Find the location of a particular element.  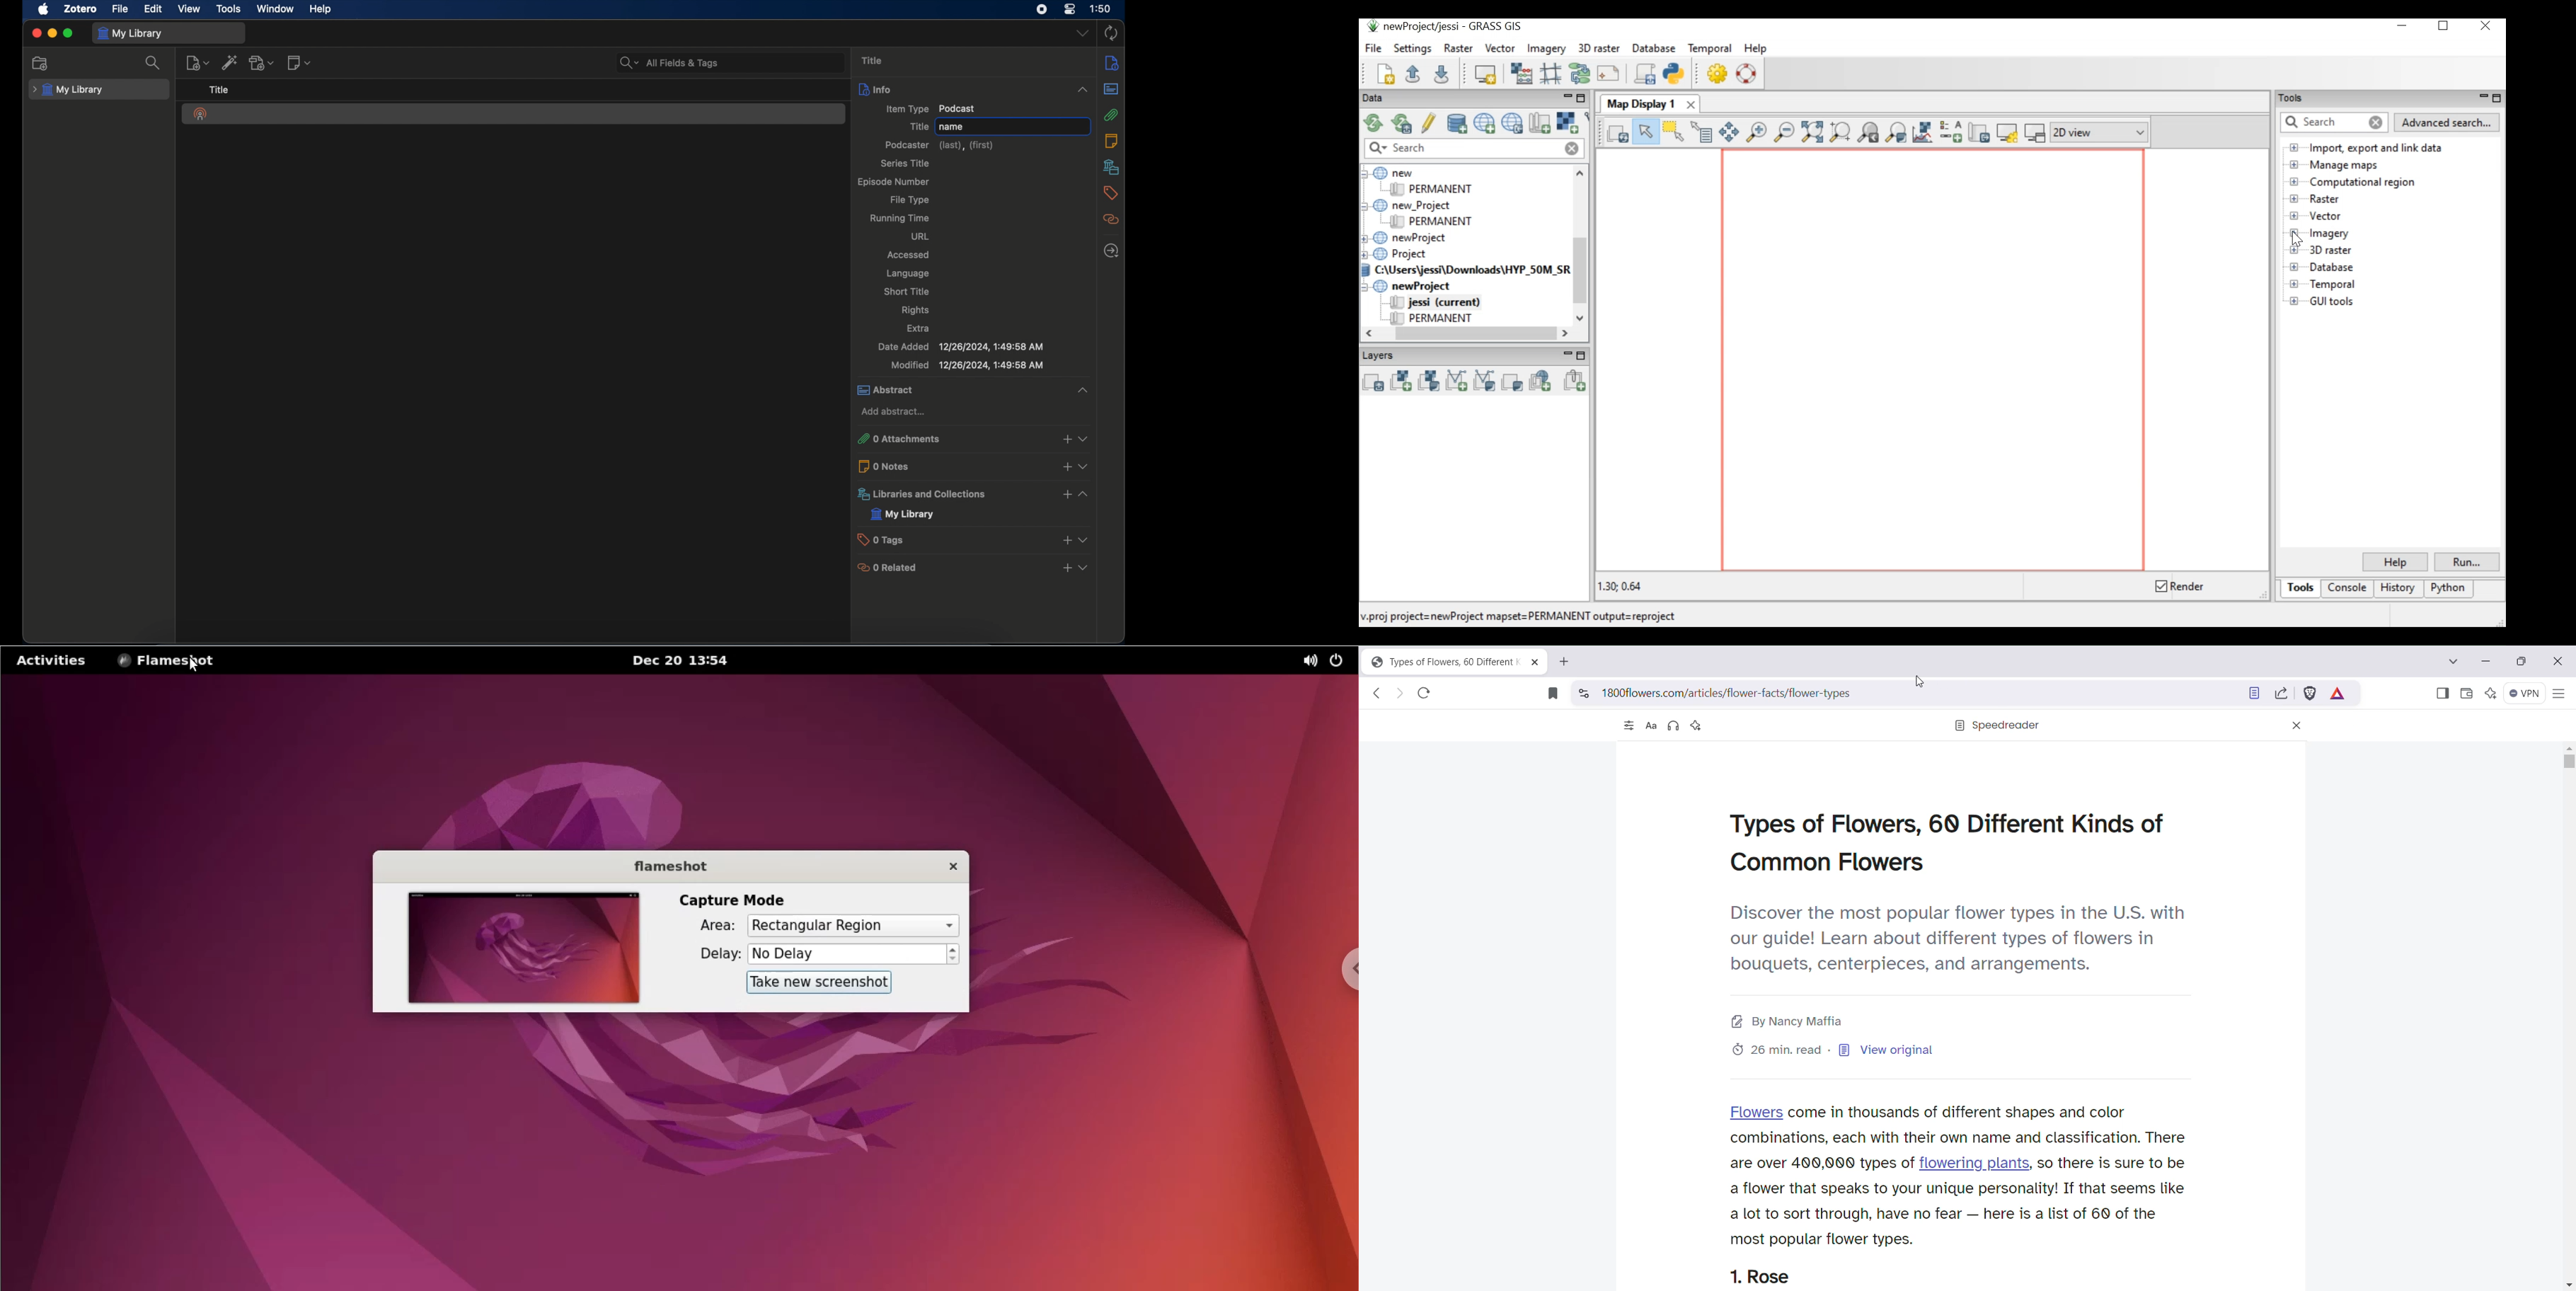

new item is located at coordinates (198, 63).